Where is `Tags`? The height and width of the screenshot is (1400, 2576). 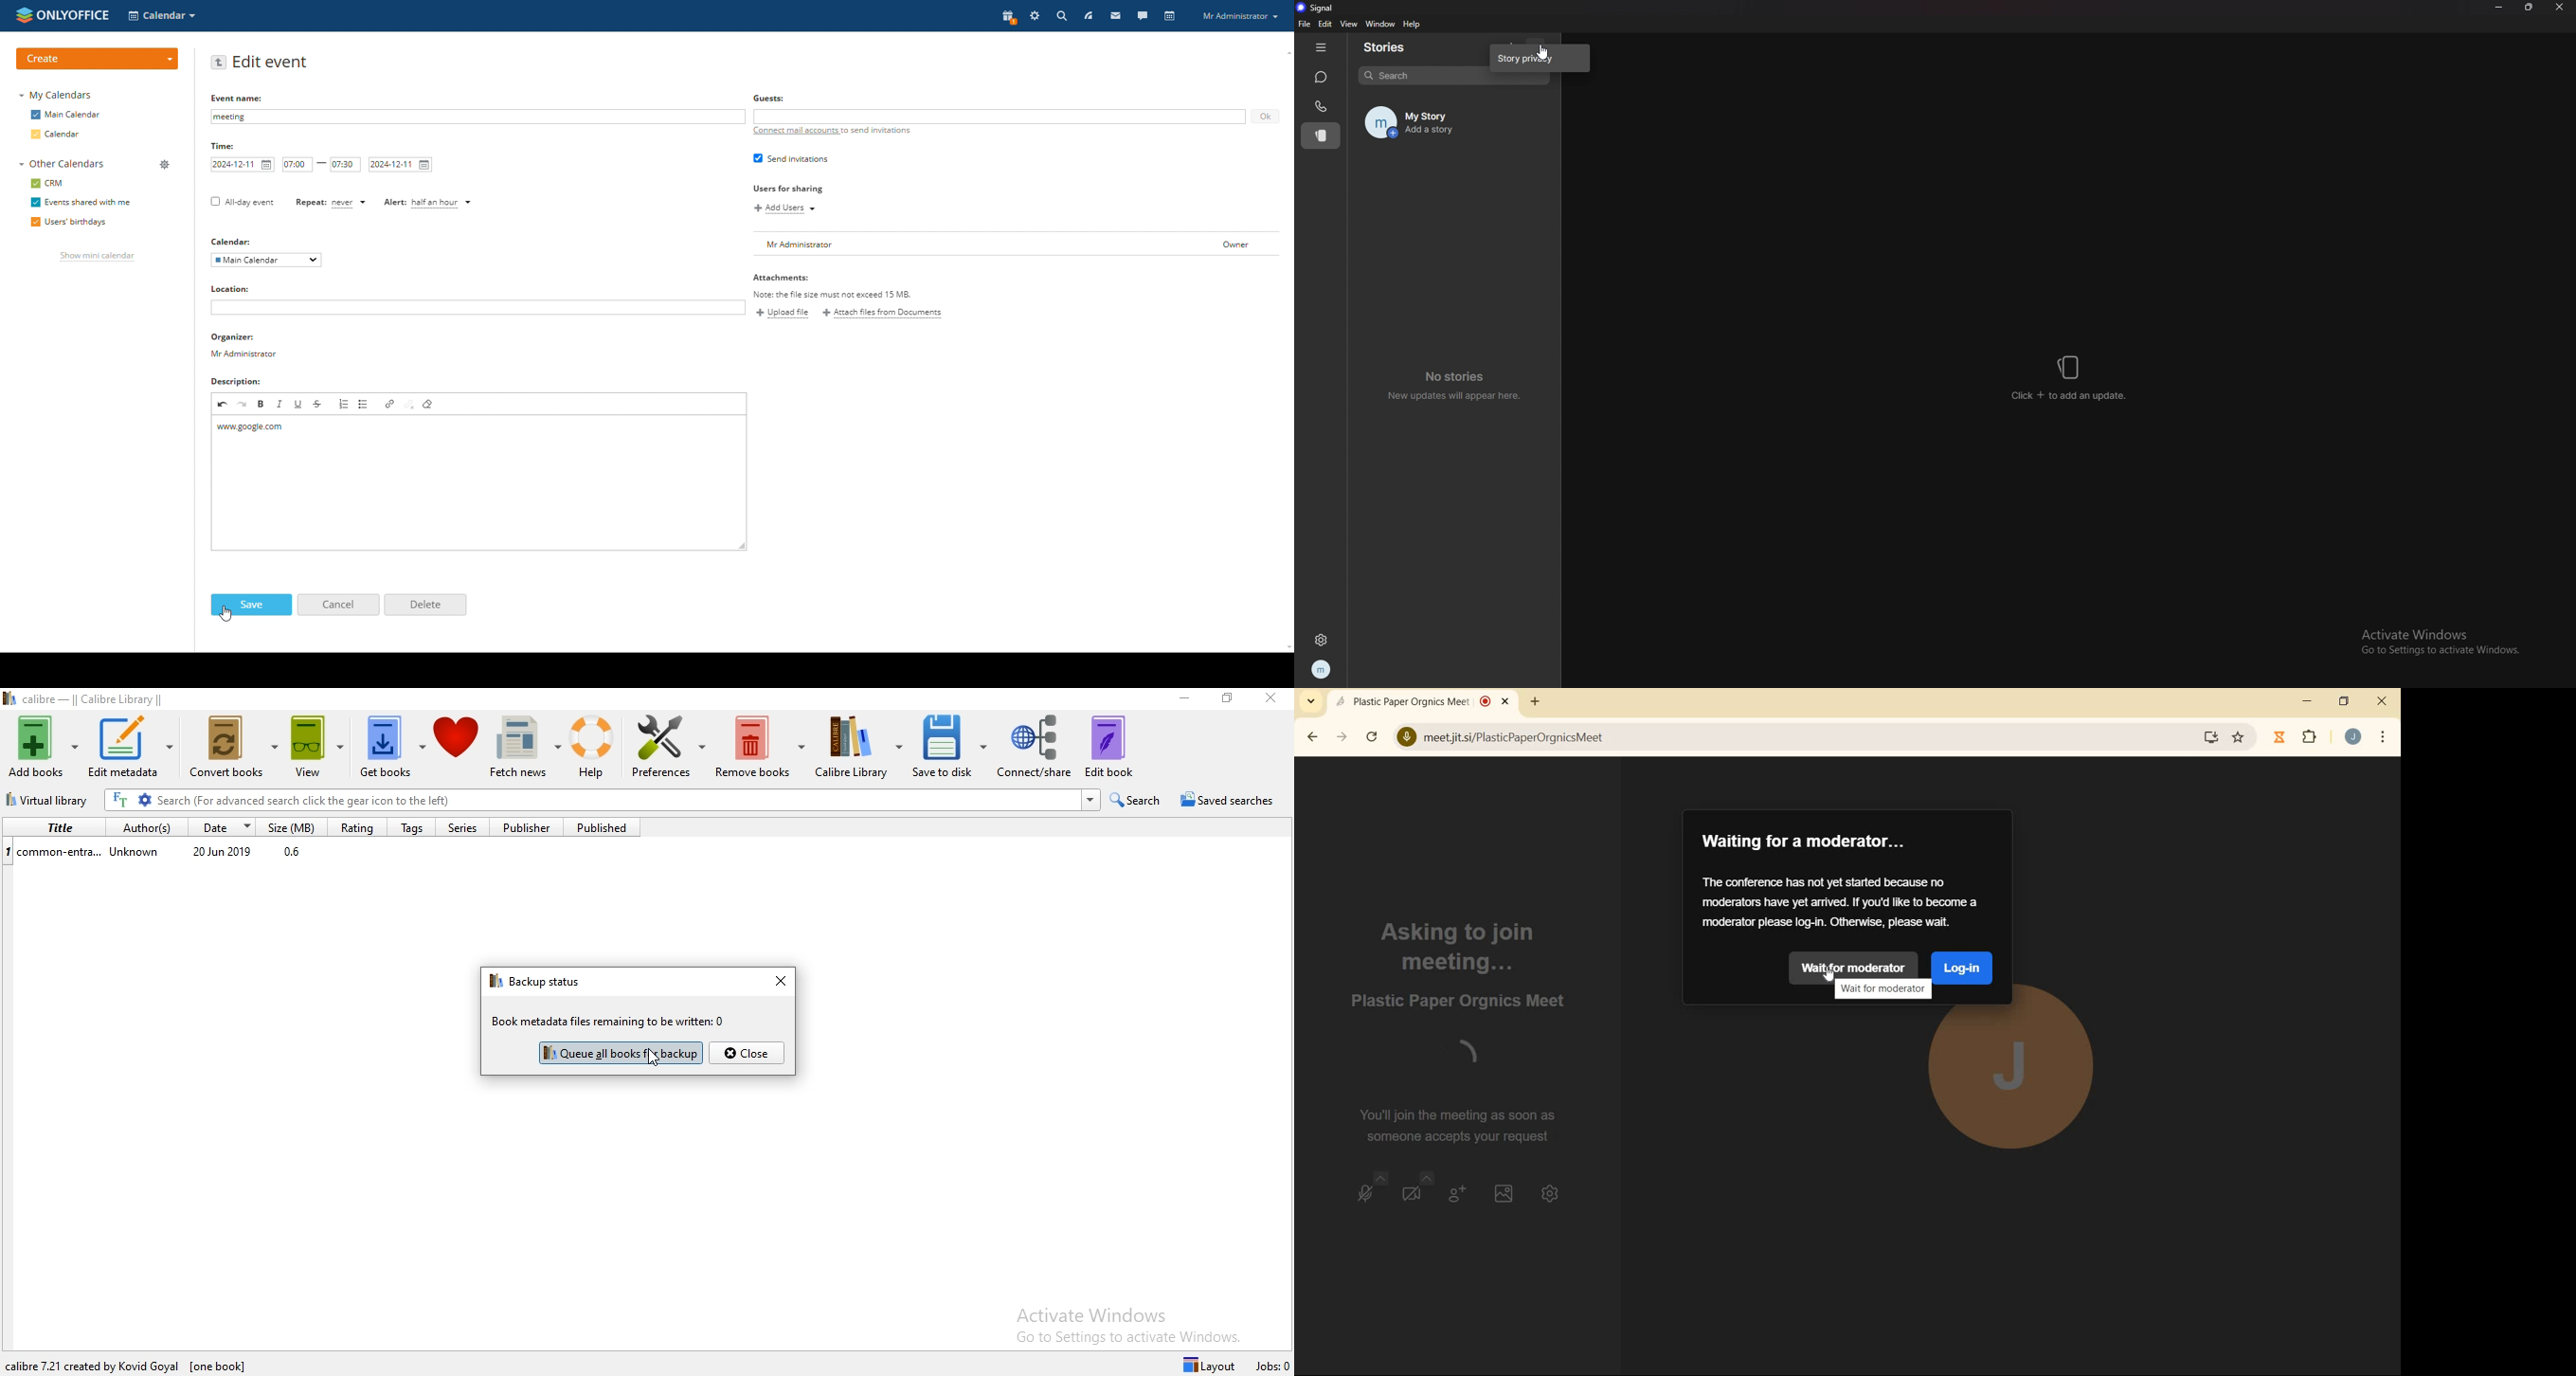 Tags is located at coordinates (410, 828).